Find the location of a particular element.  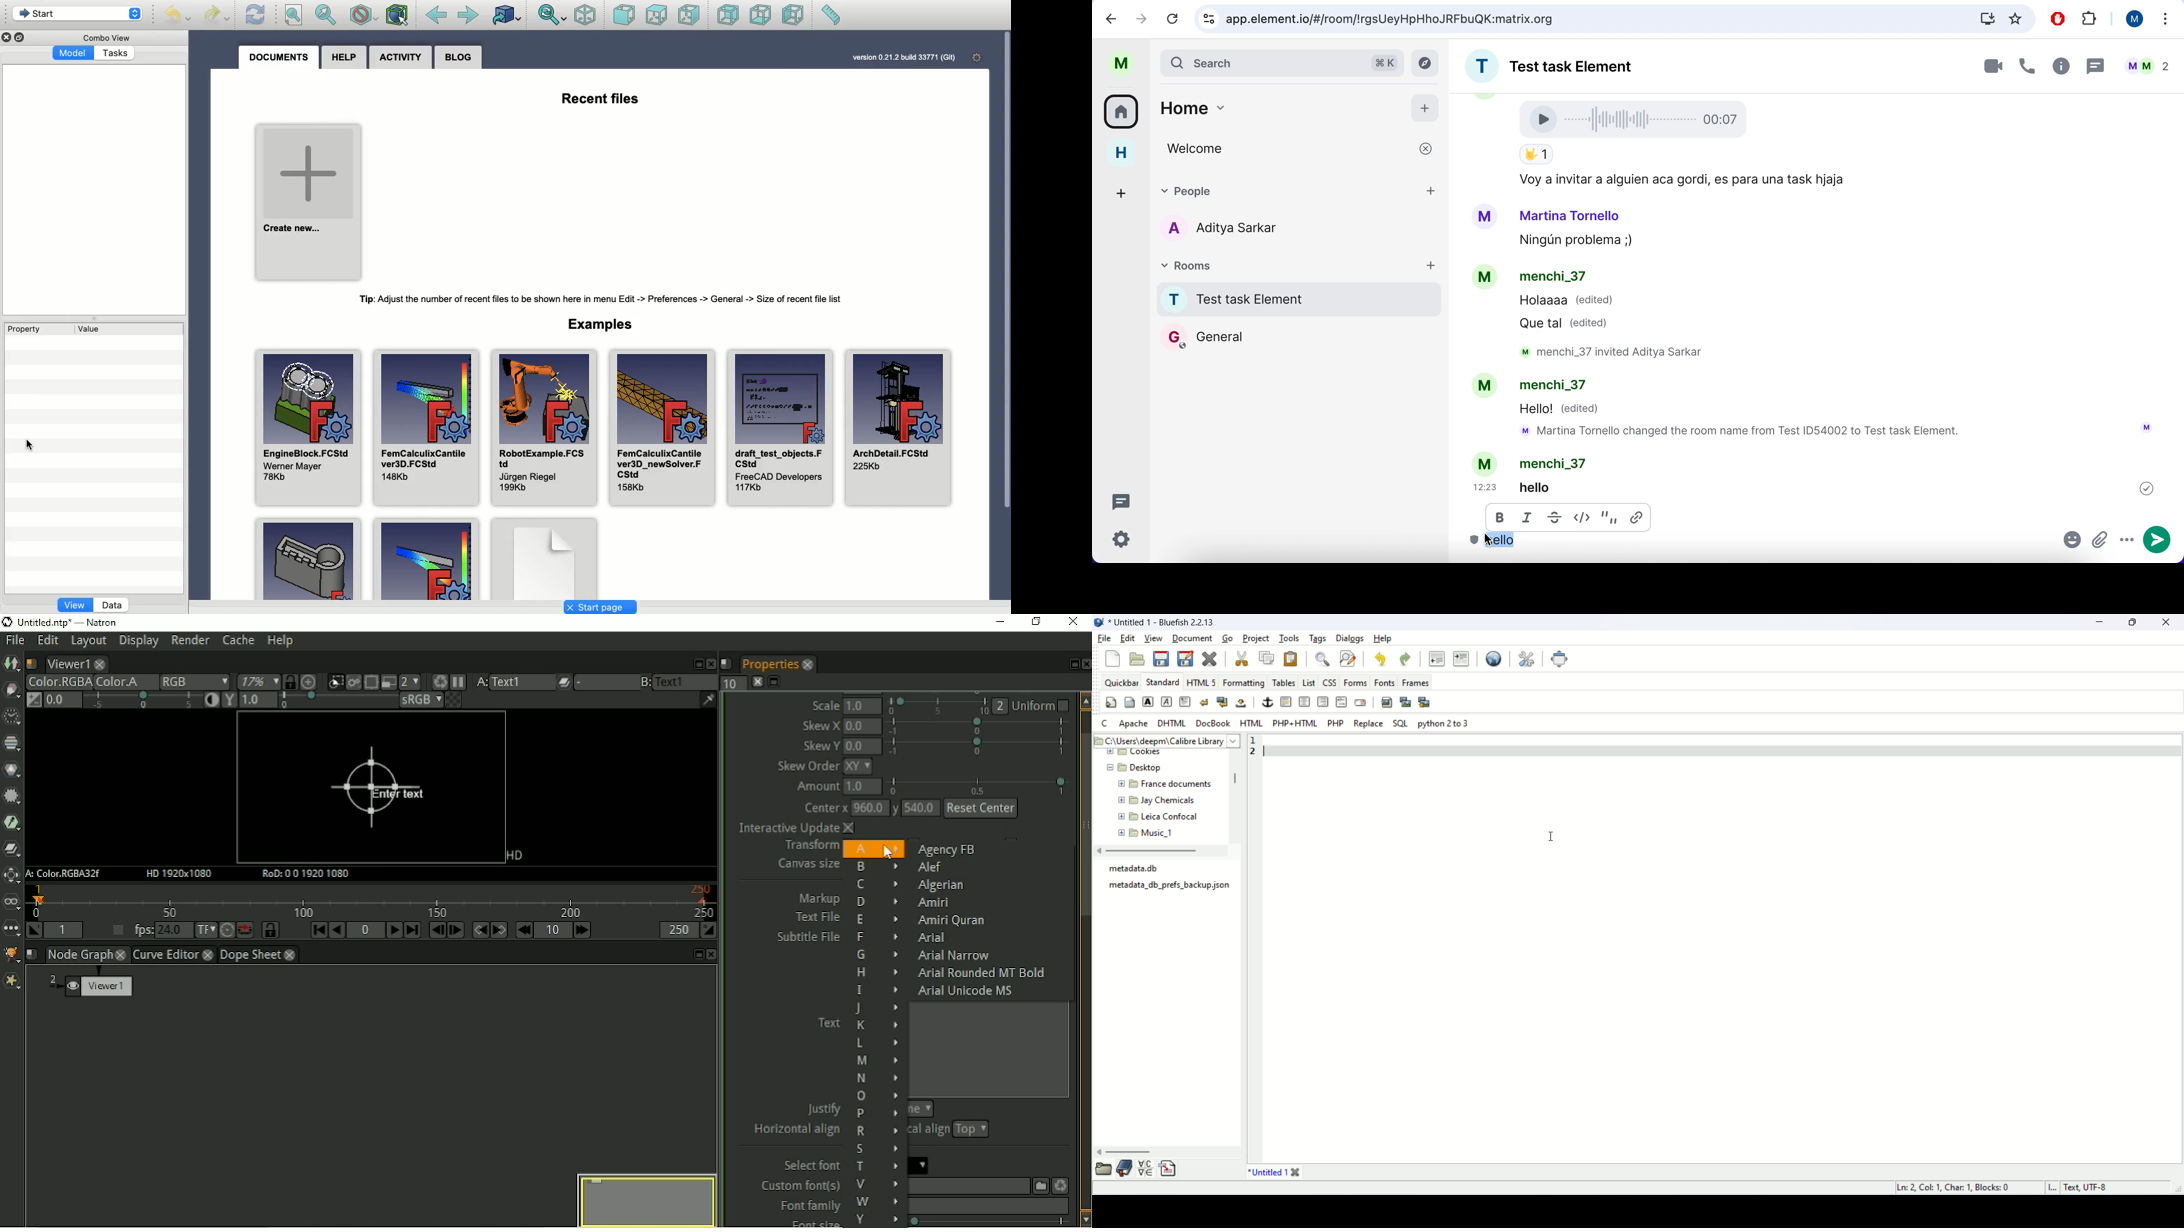

tags is located at coordinates (1318, 638).